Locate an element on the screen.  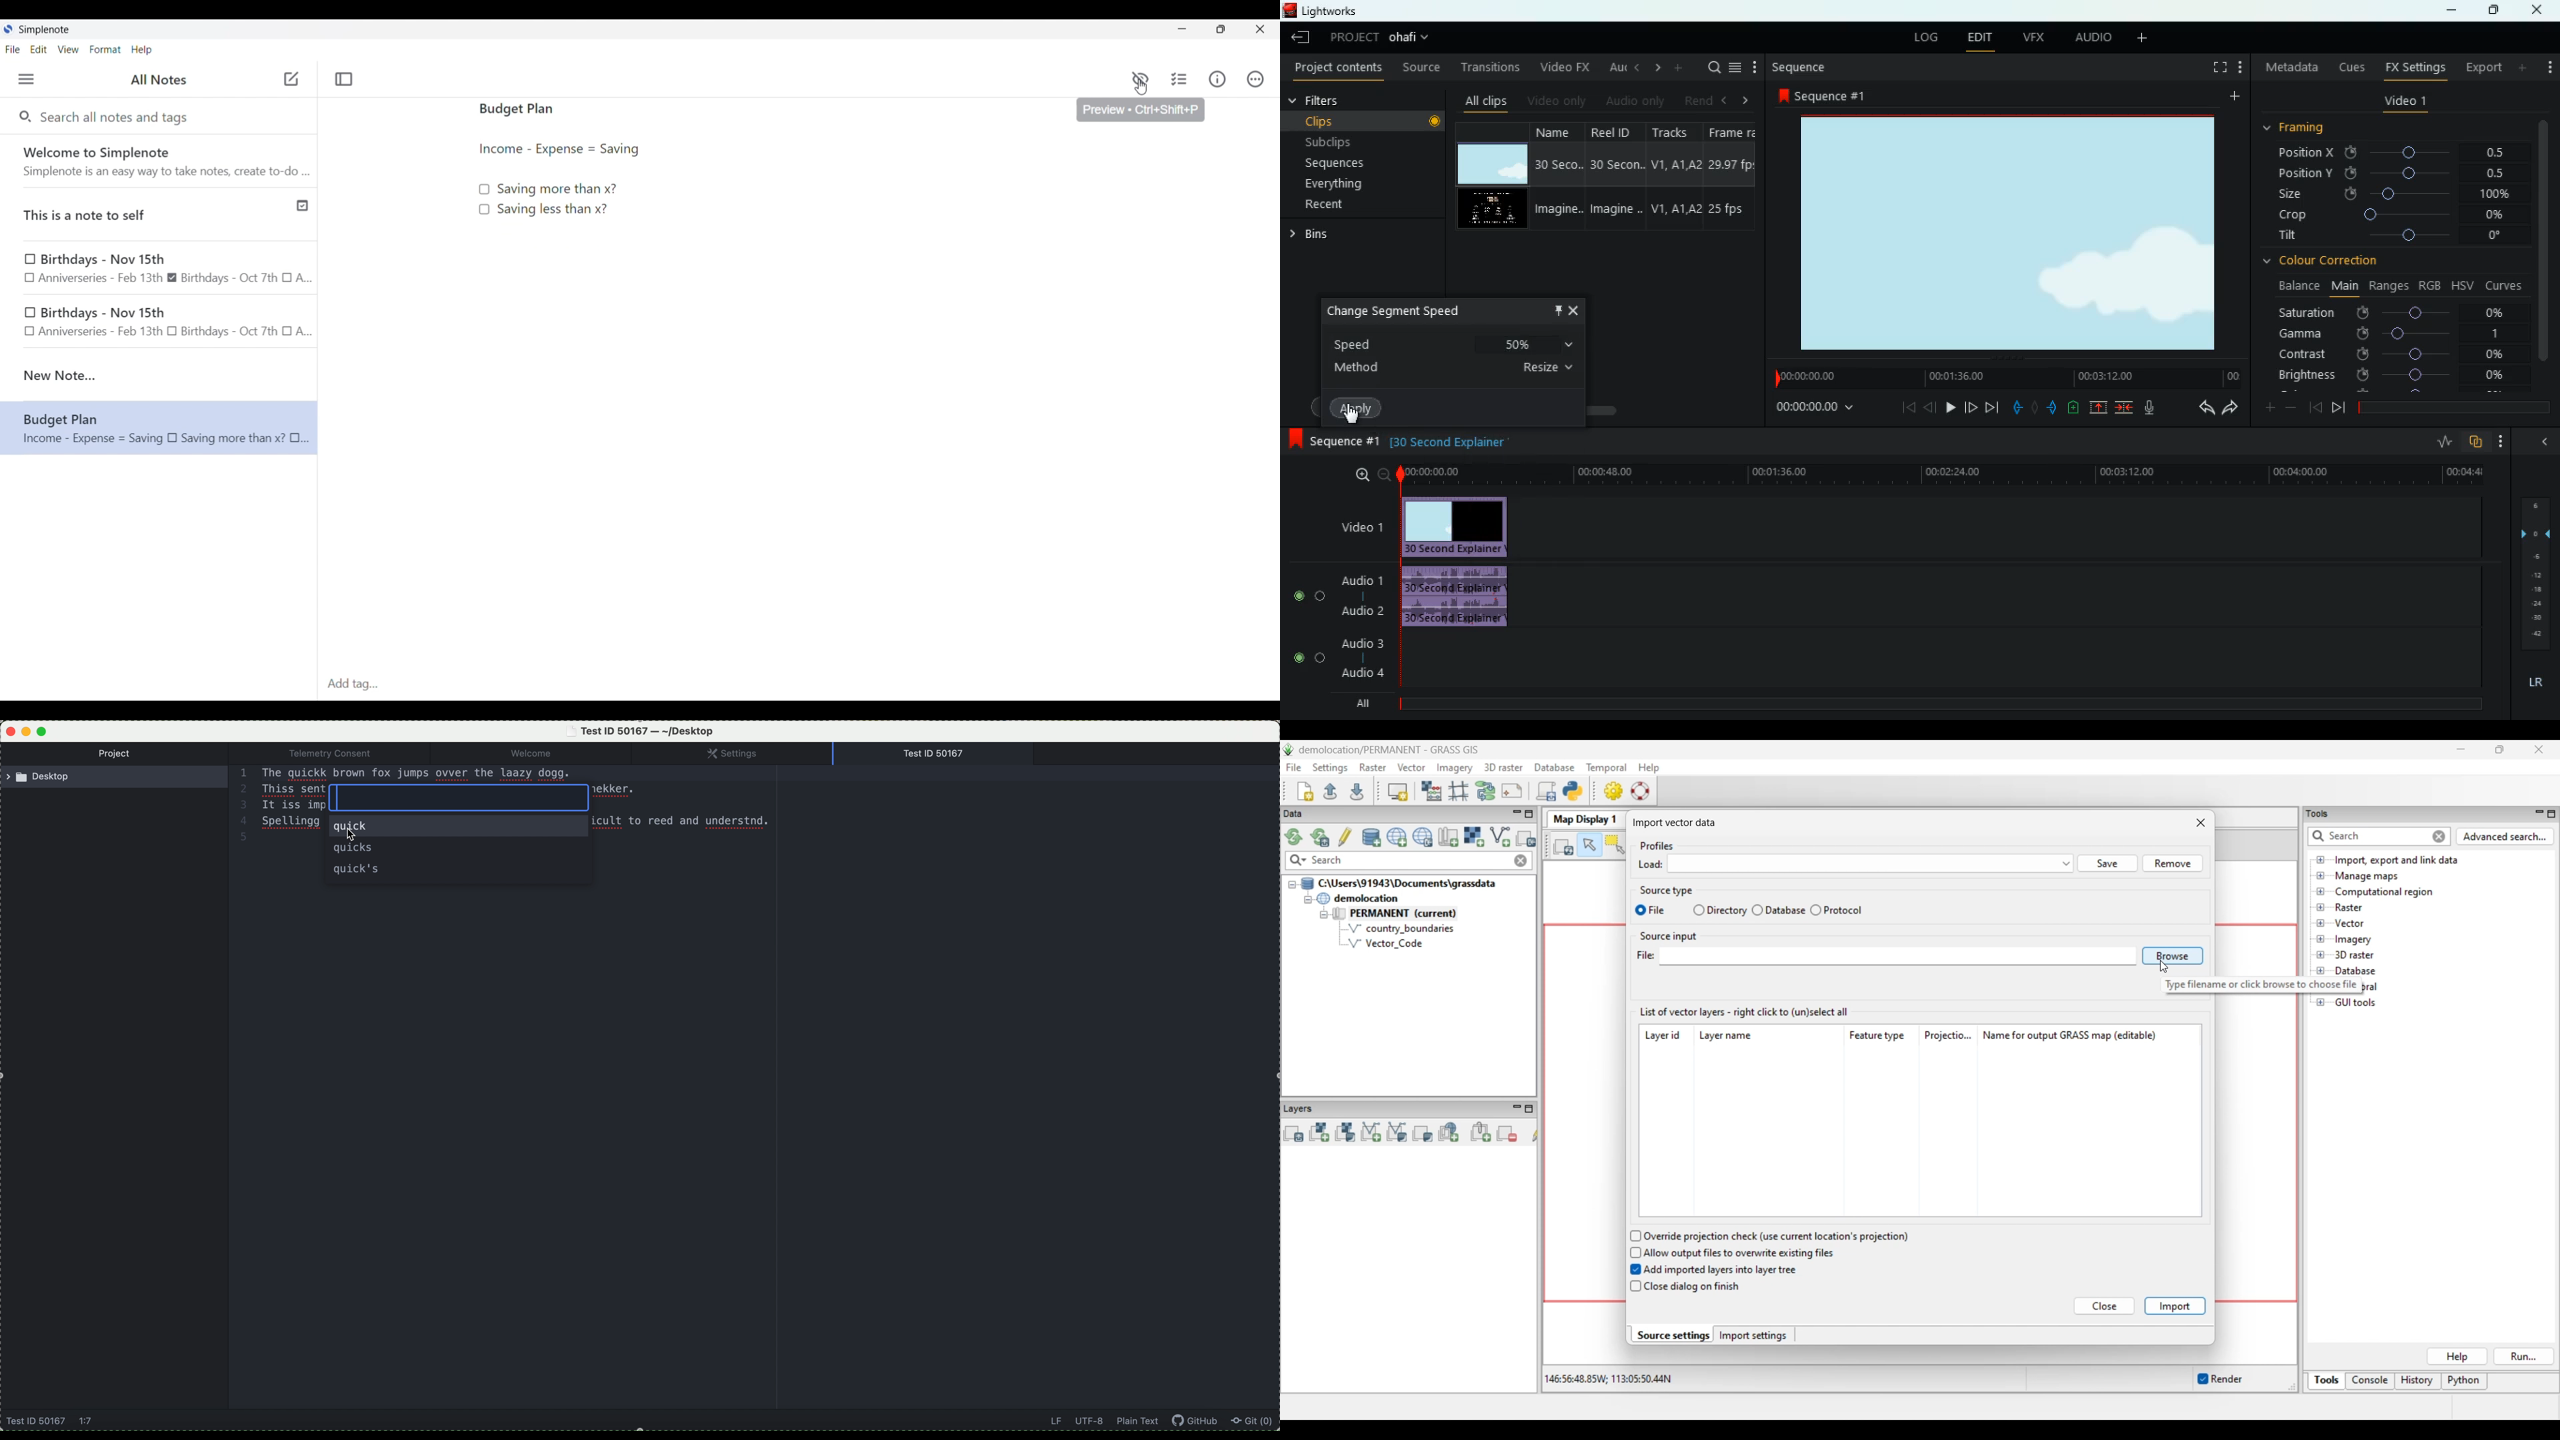
push is located at coordinates (2053, 407).